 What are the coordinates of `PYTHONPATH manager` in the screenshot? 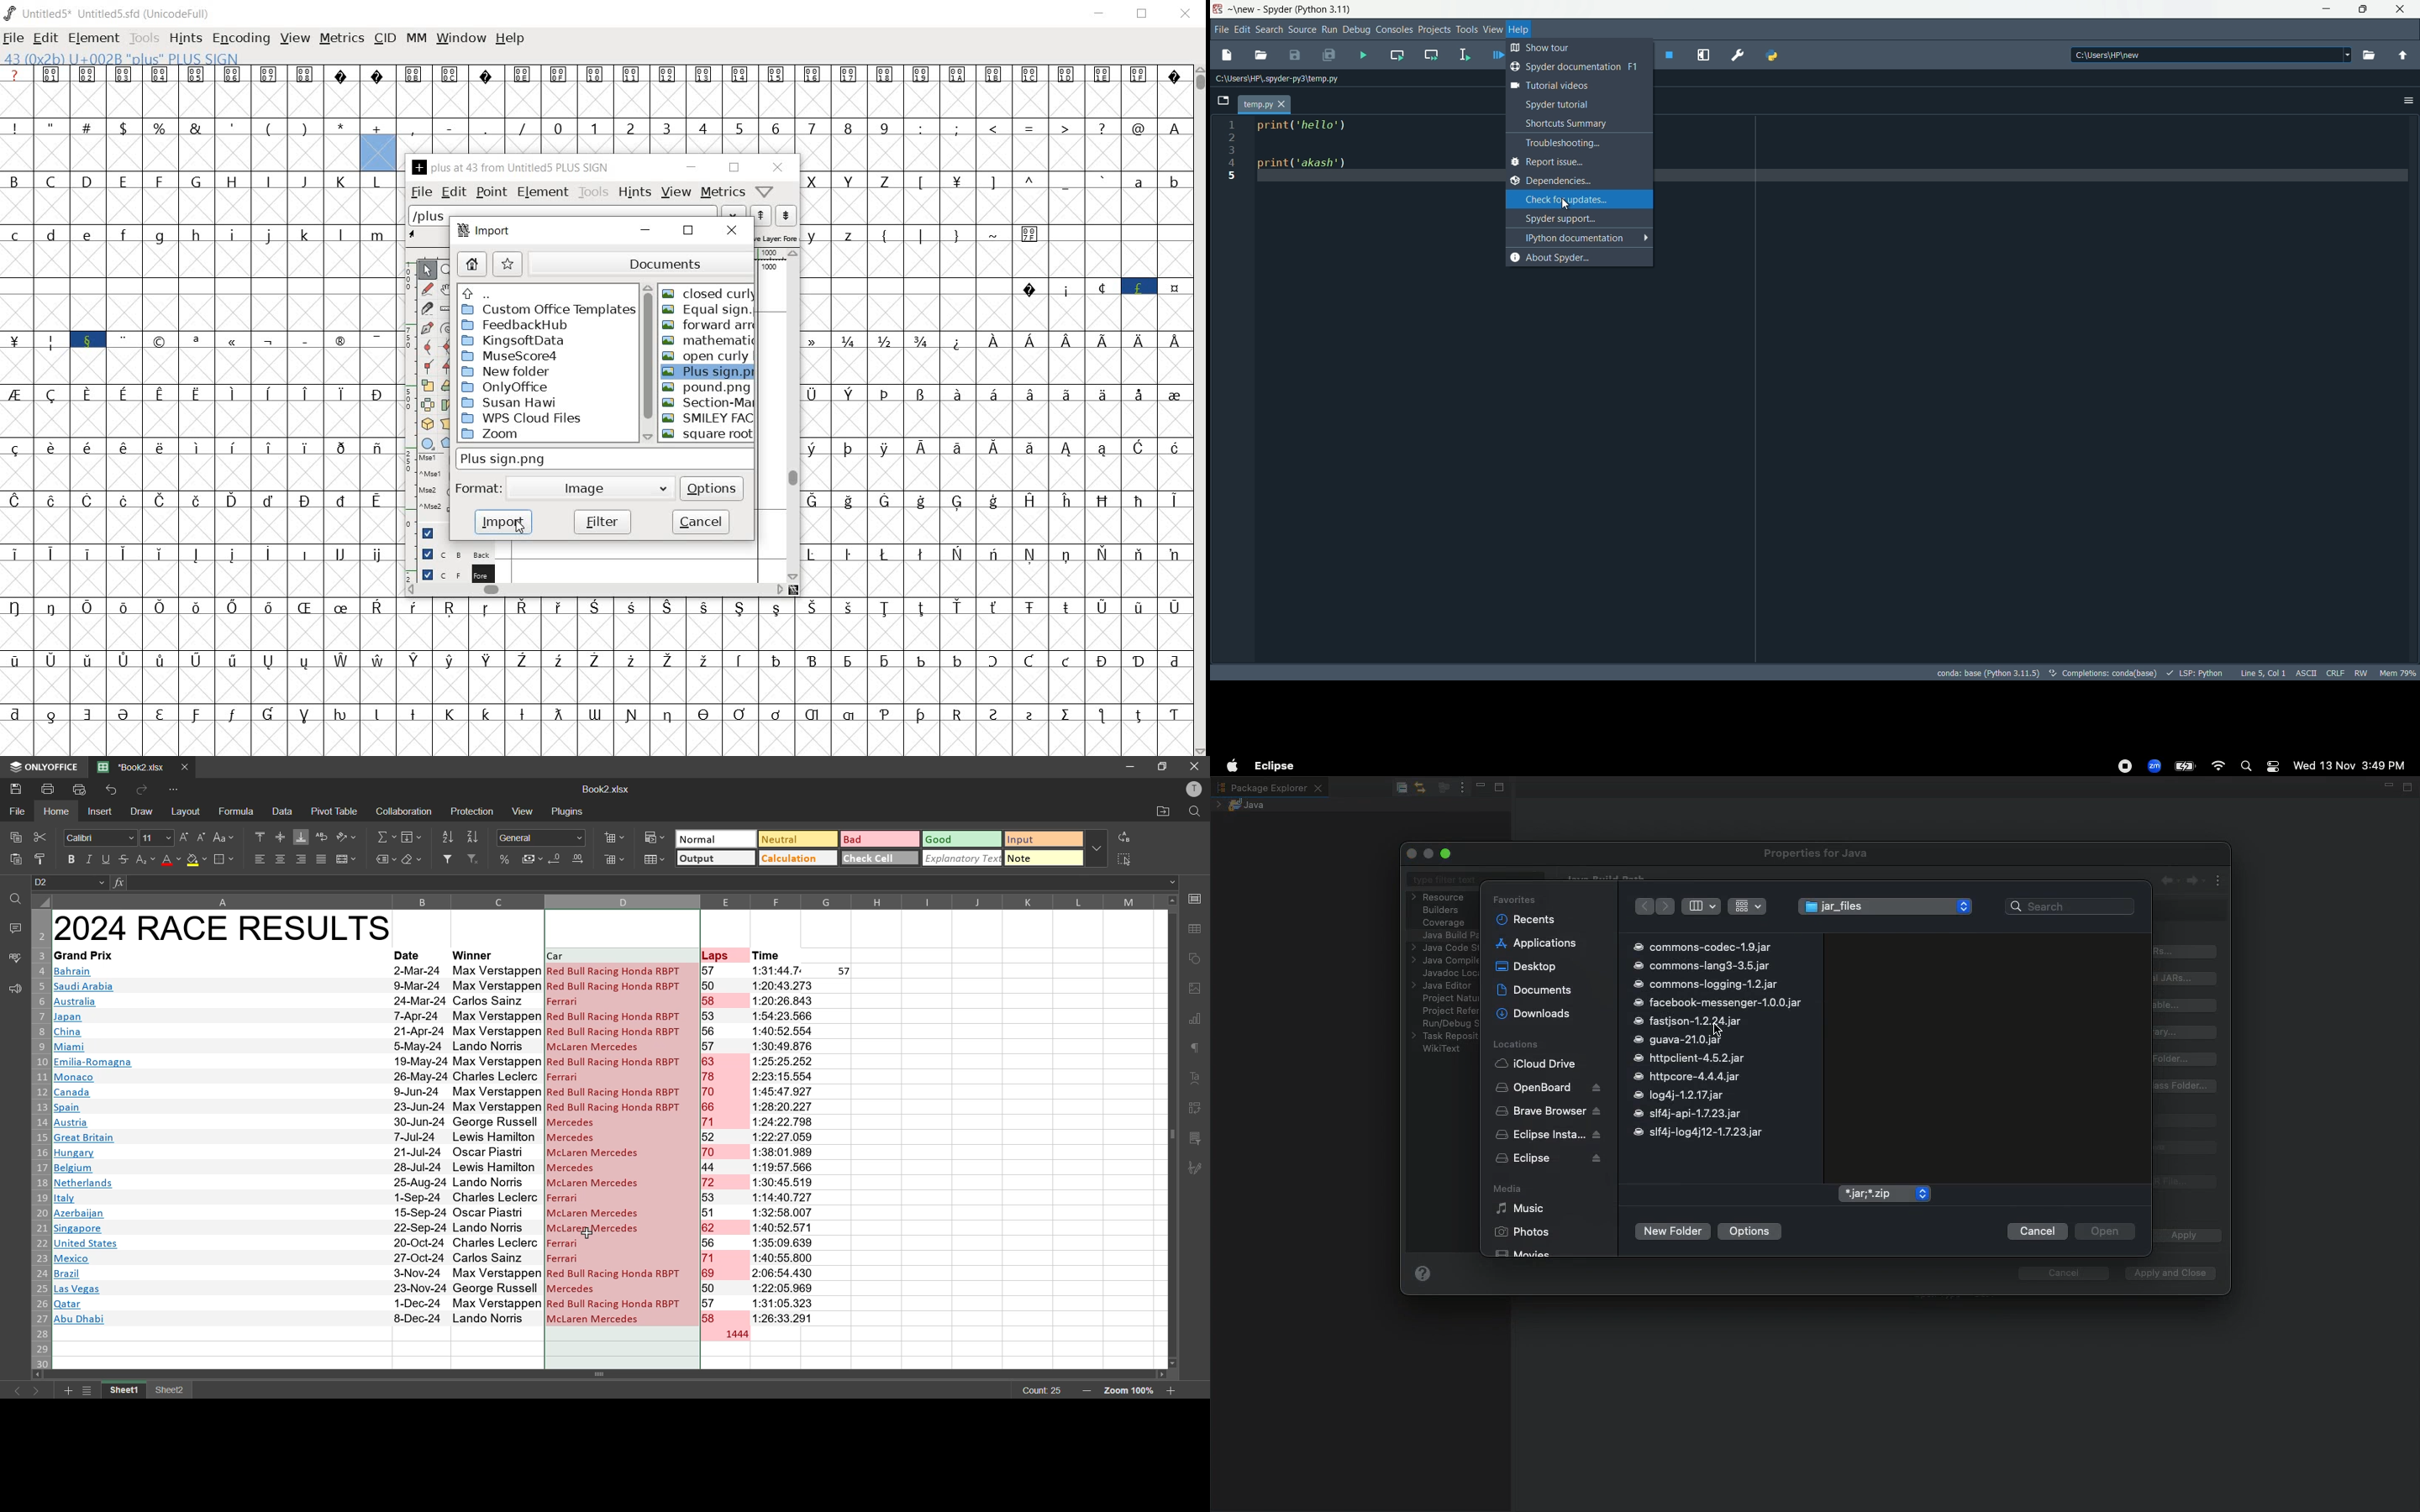 It's located at (1774, 56).